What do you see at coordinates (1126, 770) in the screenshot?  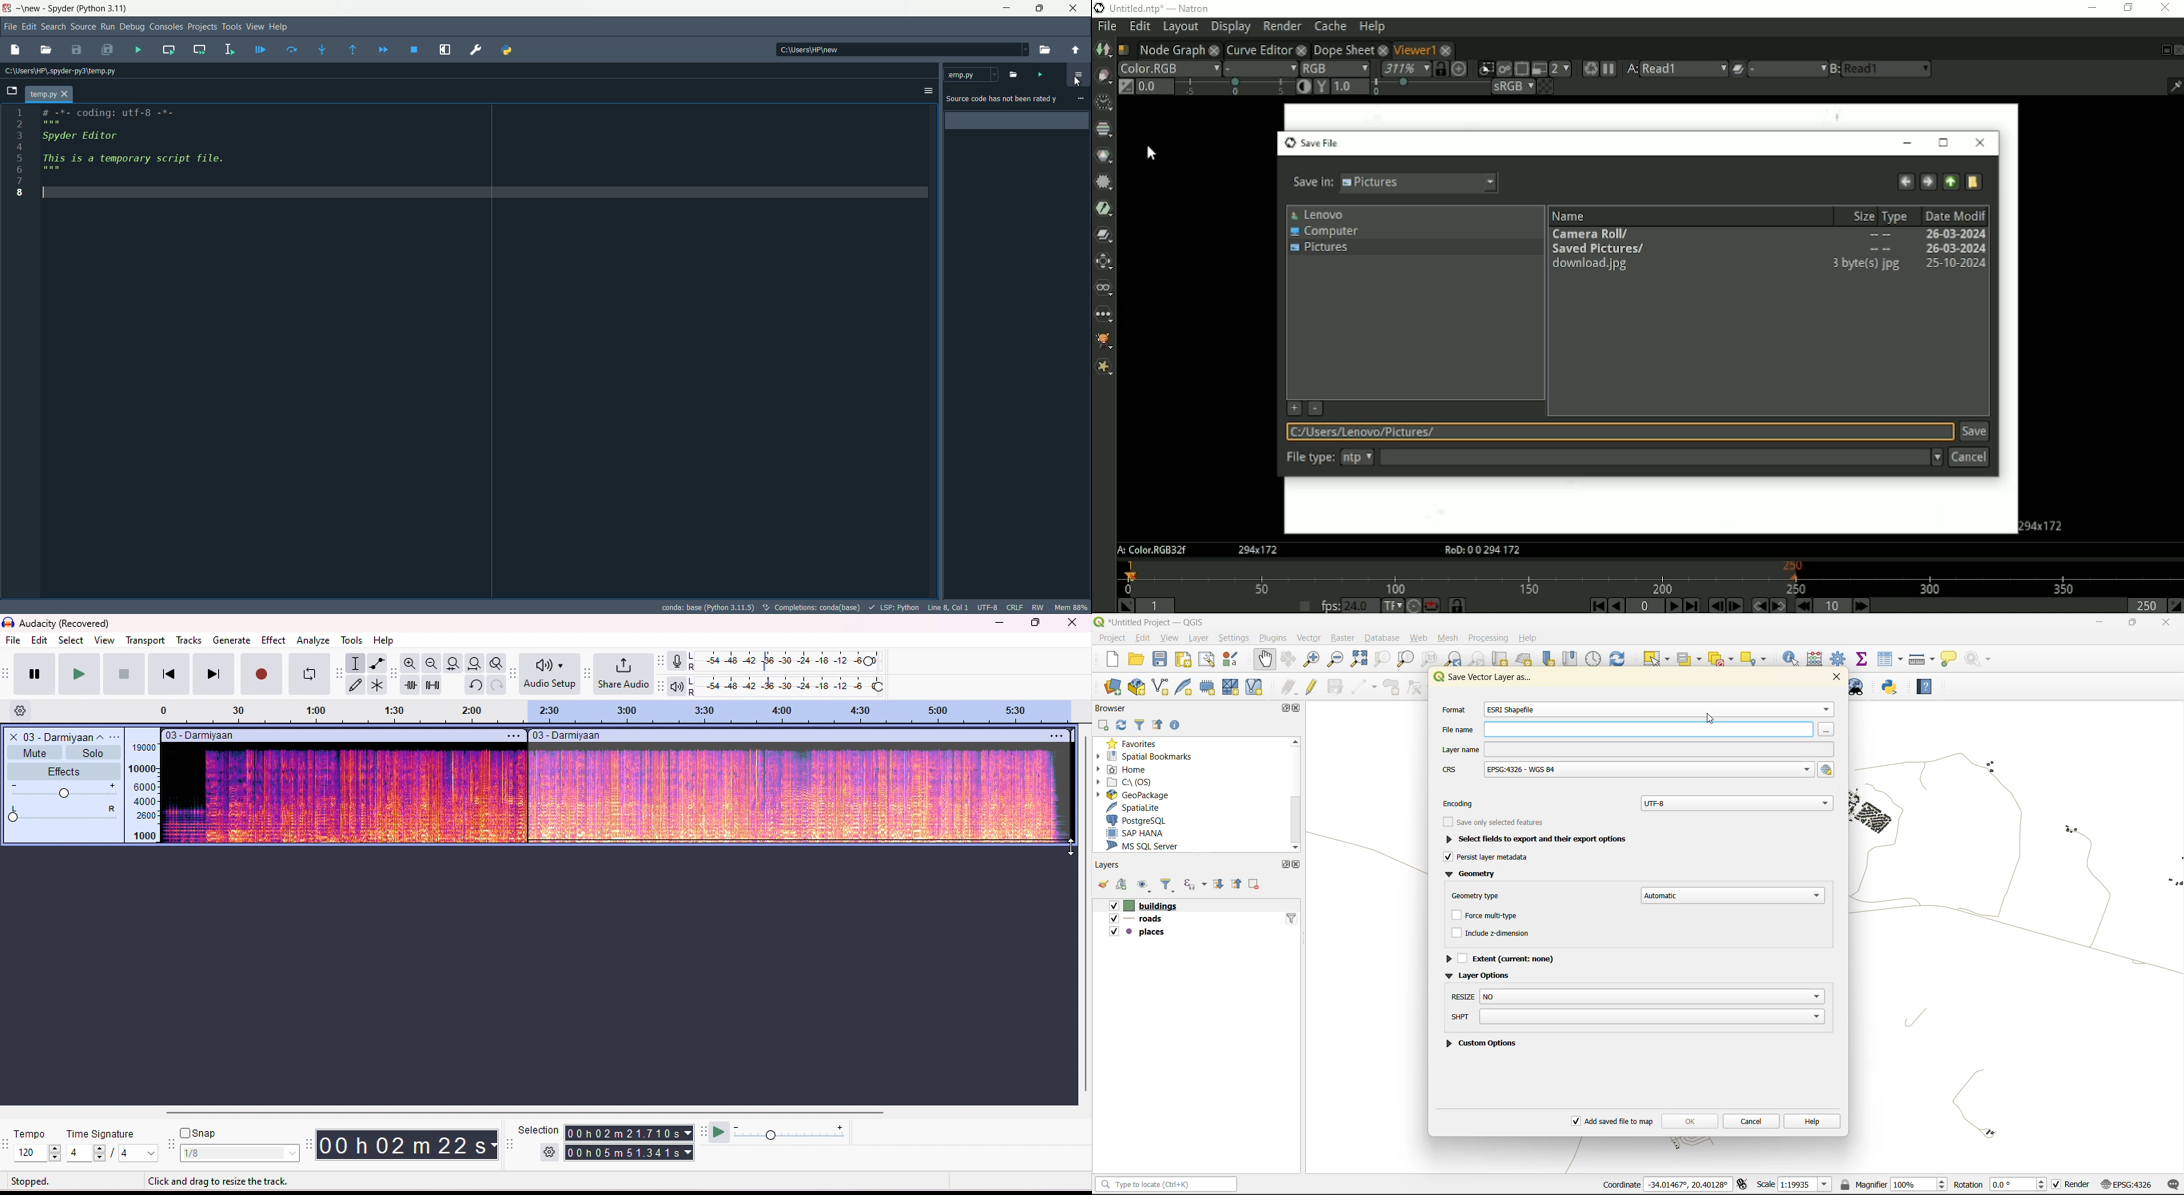 I see `home` at bounding box center [1126, 770].